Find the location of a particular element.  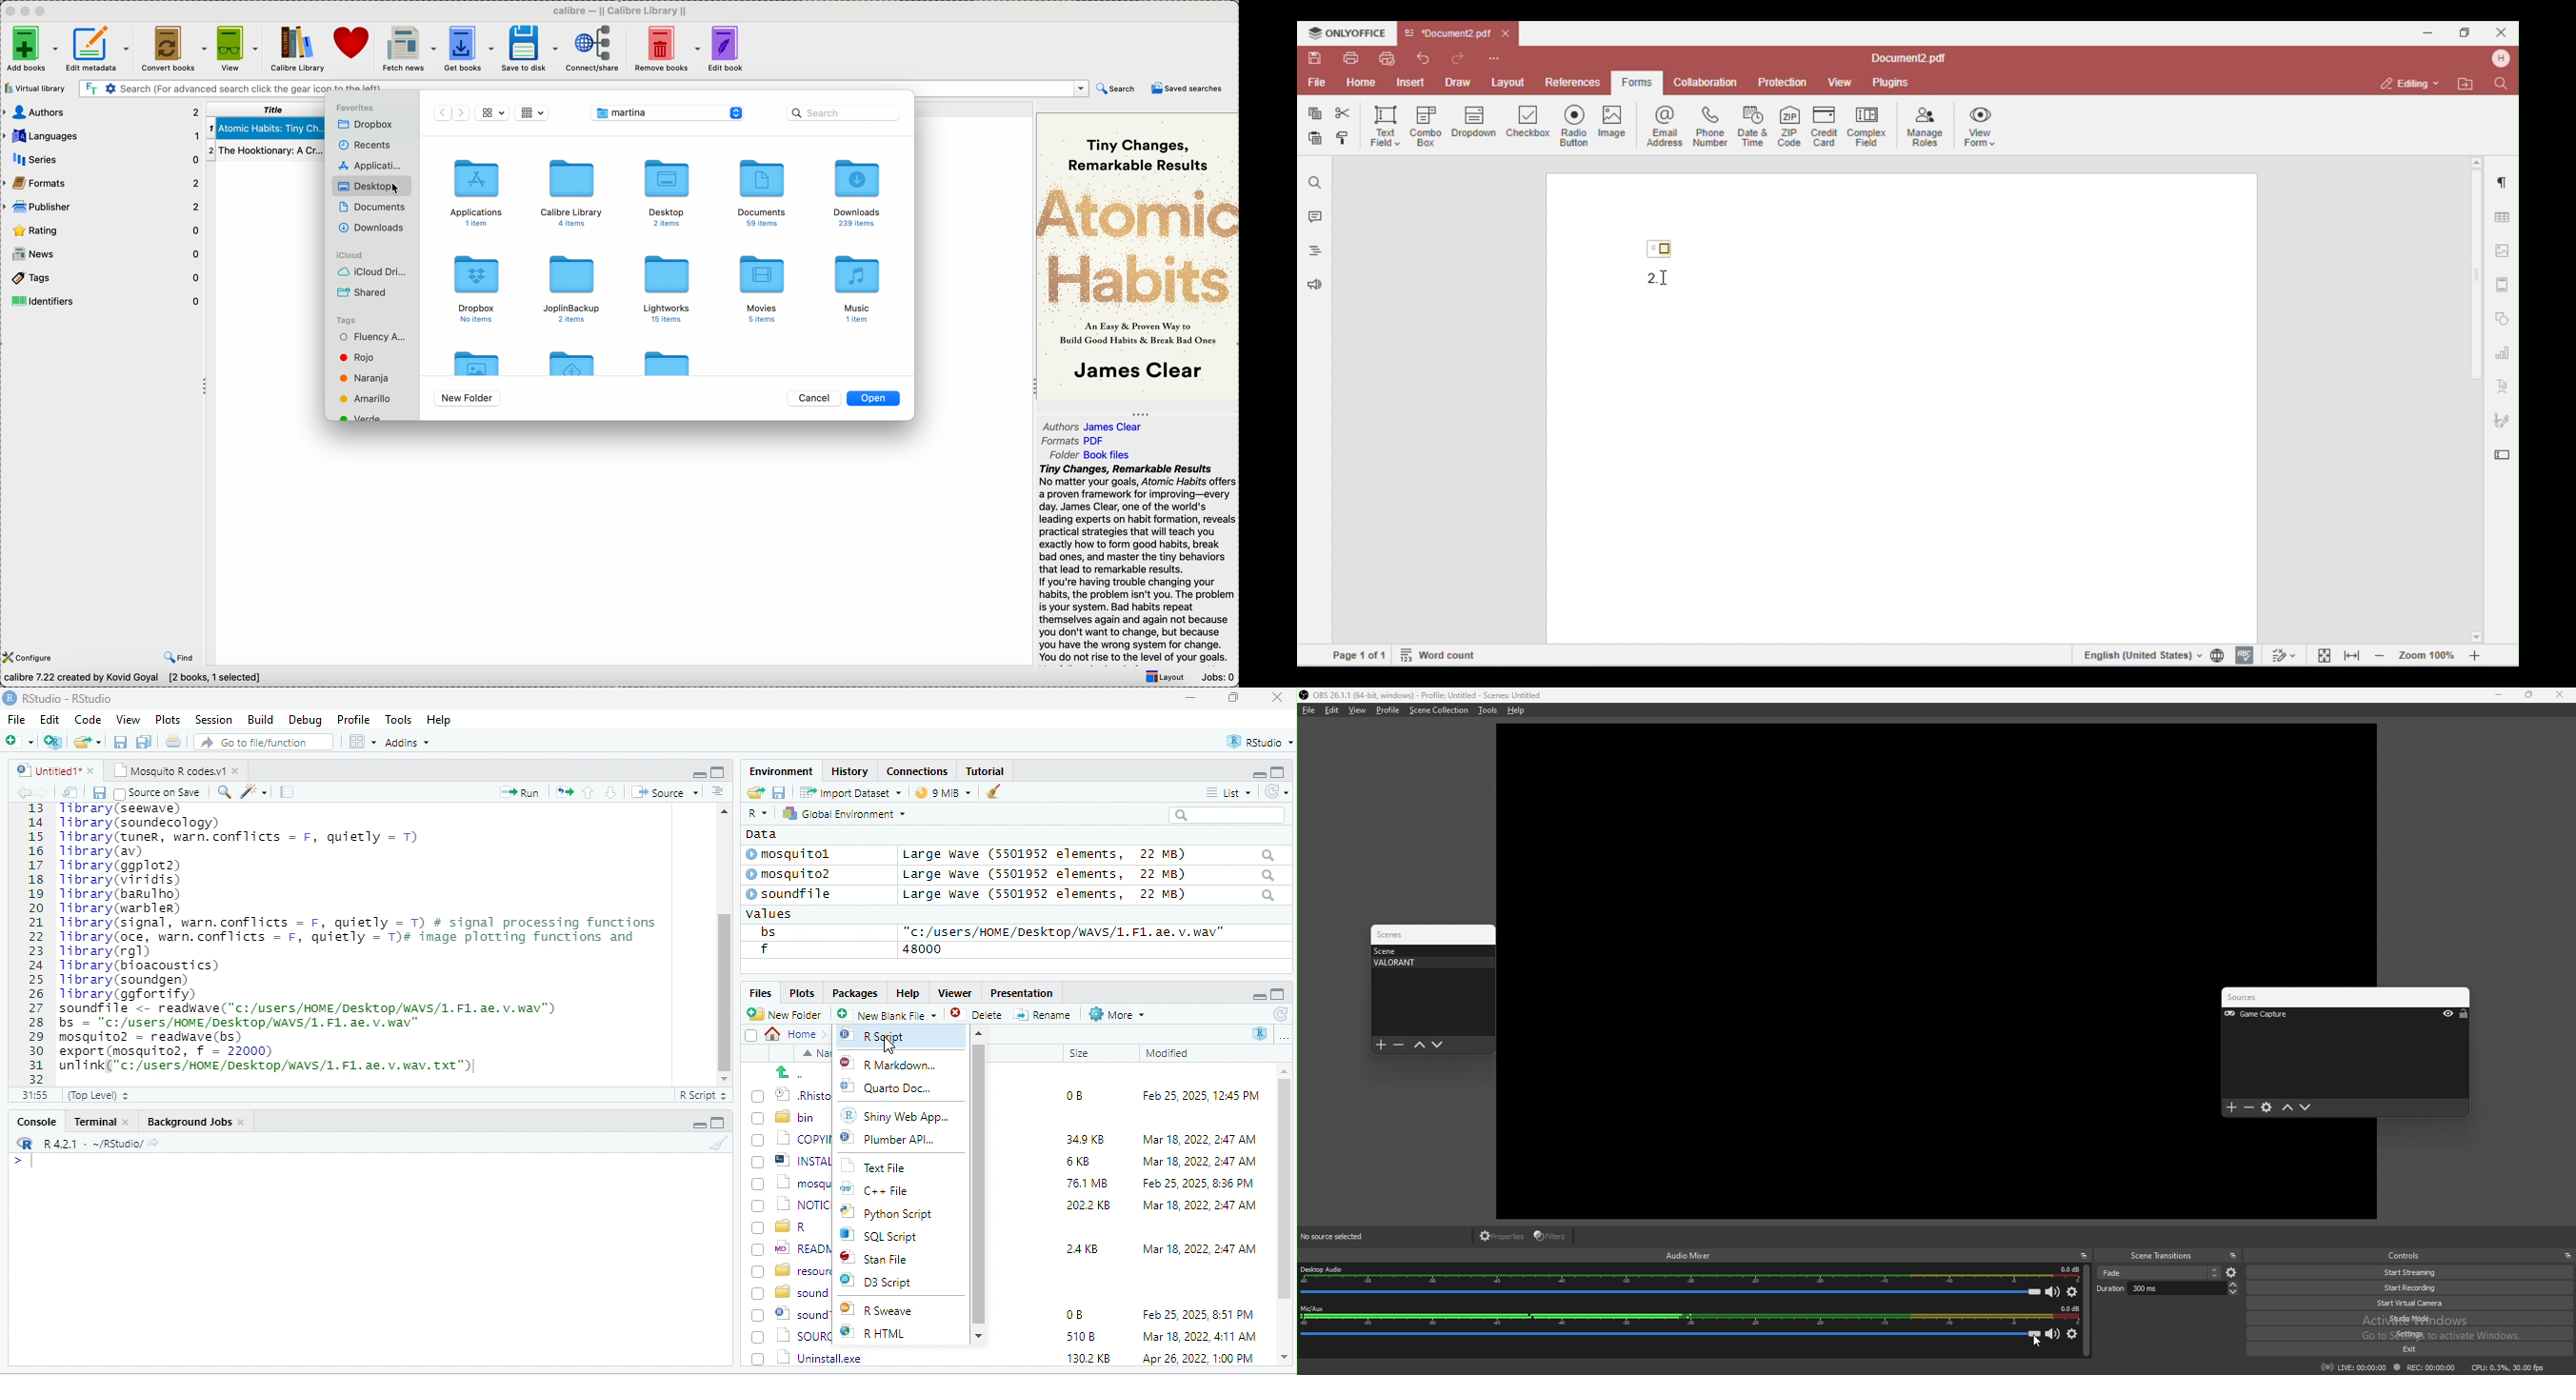

Plumber APL... is located at coordinates (903, 1144).